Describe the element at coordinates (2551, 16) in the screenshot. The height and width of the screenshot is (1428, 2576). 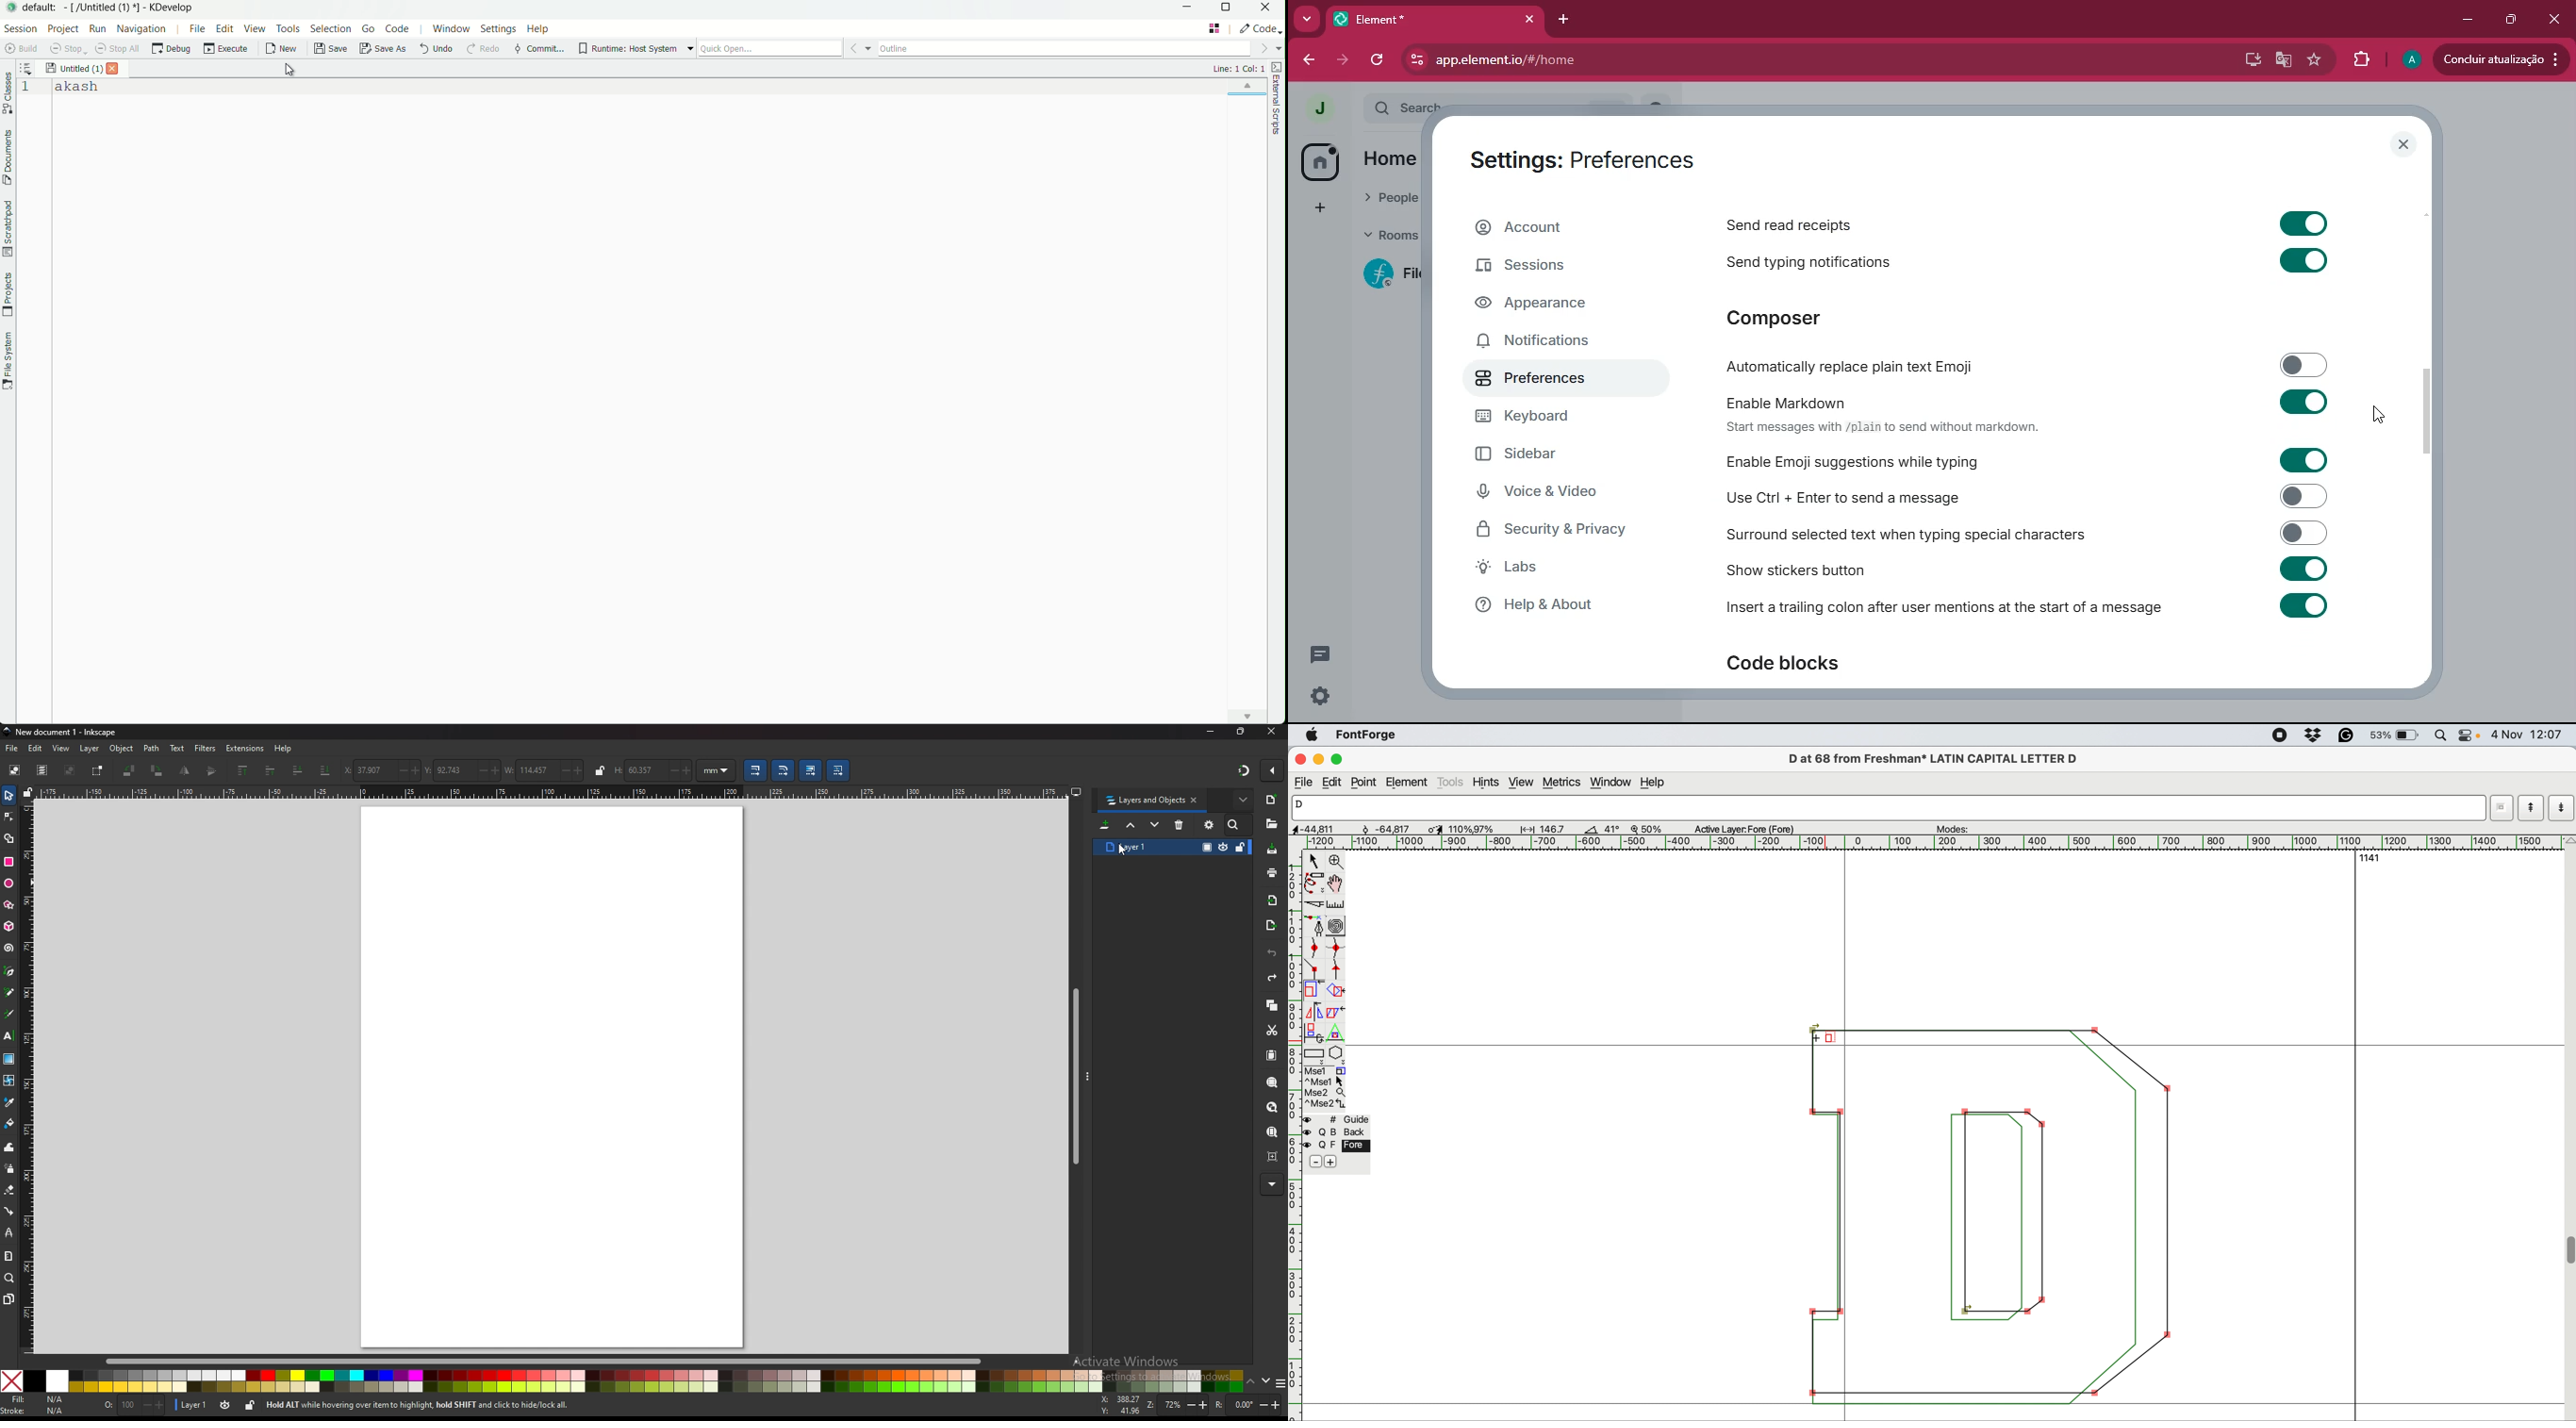
I see `close` at that location.